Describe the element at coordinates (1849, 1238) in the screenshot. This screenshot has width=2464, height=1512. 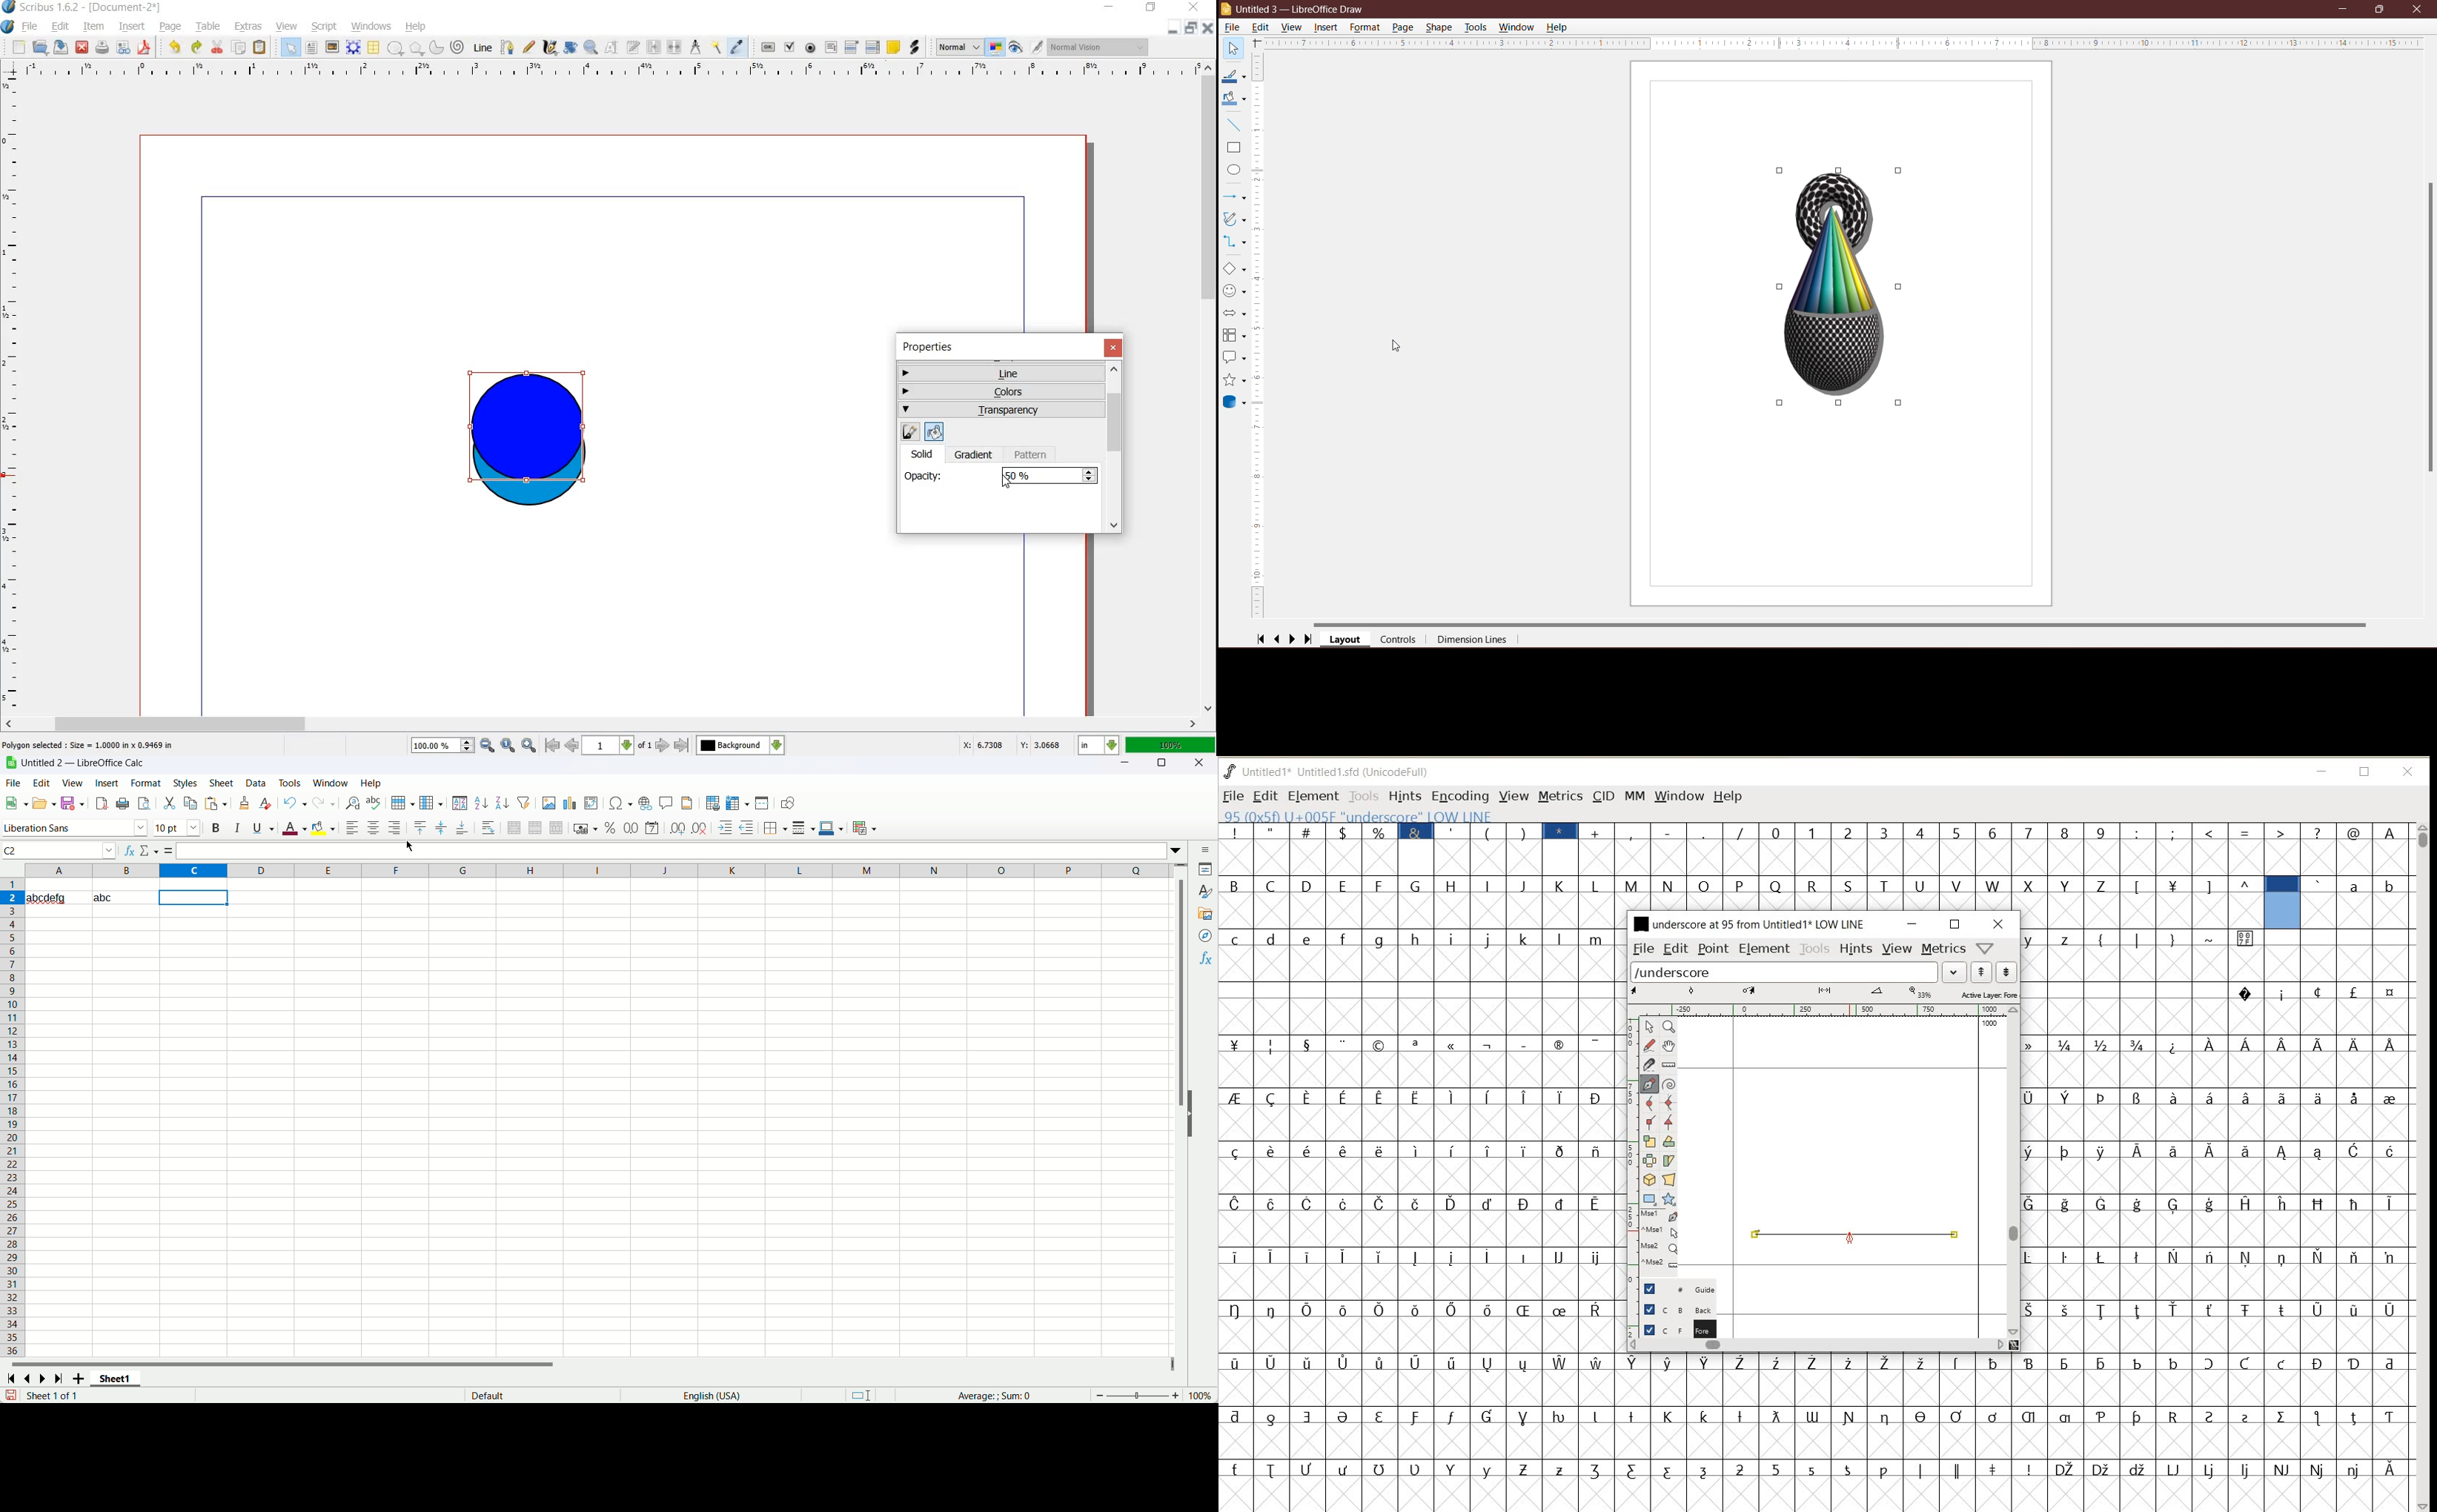
I see `add point tool/CURSOR POSITION` at that location.